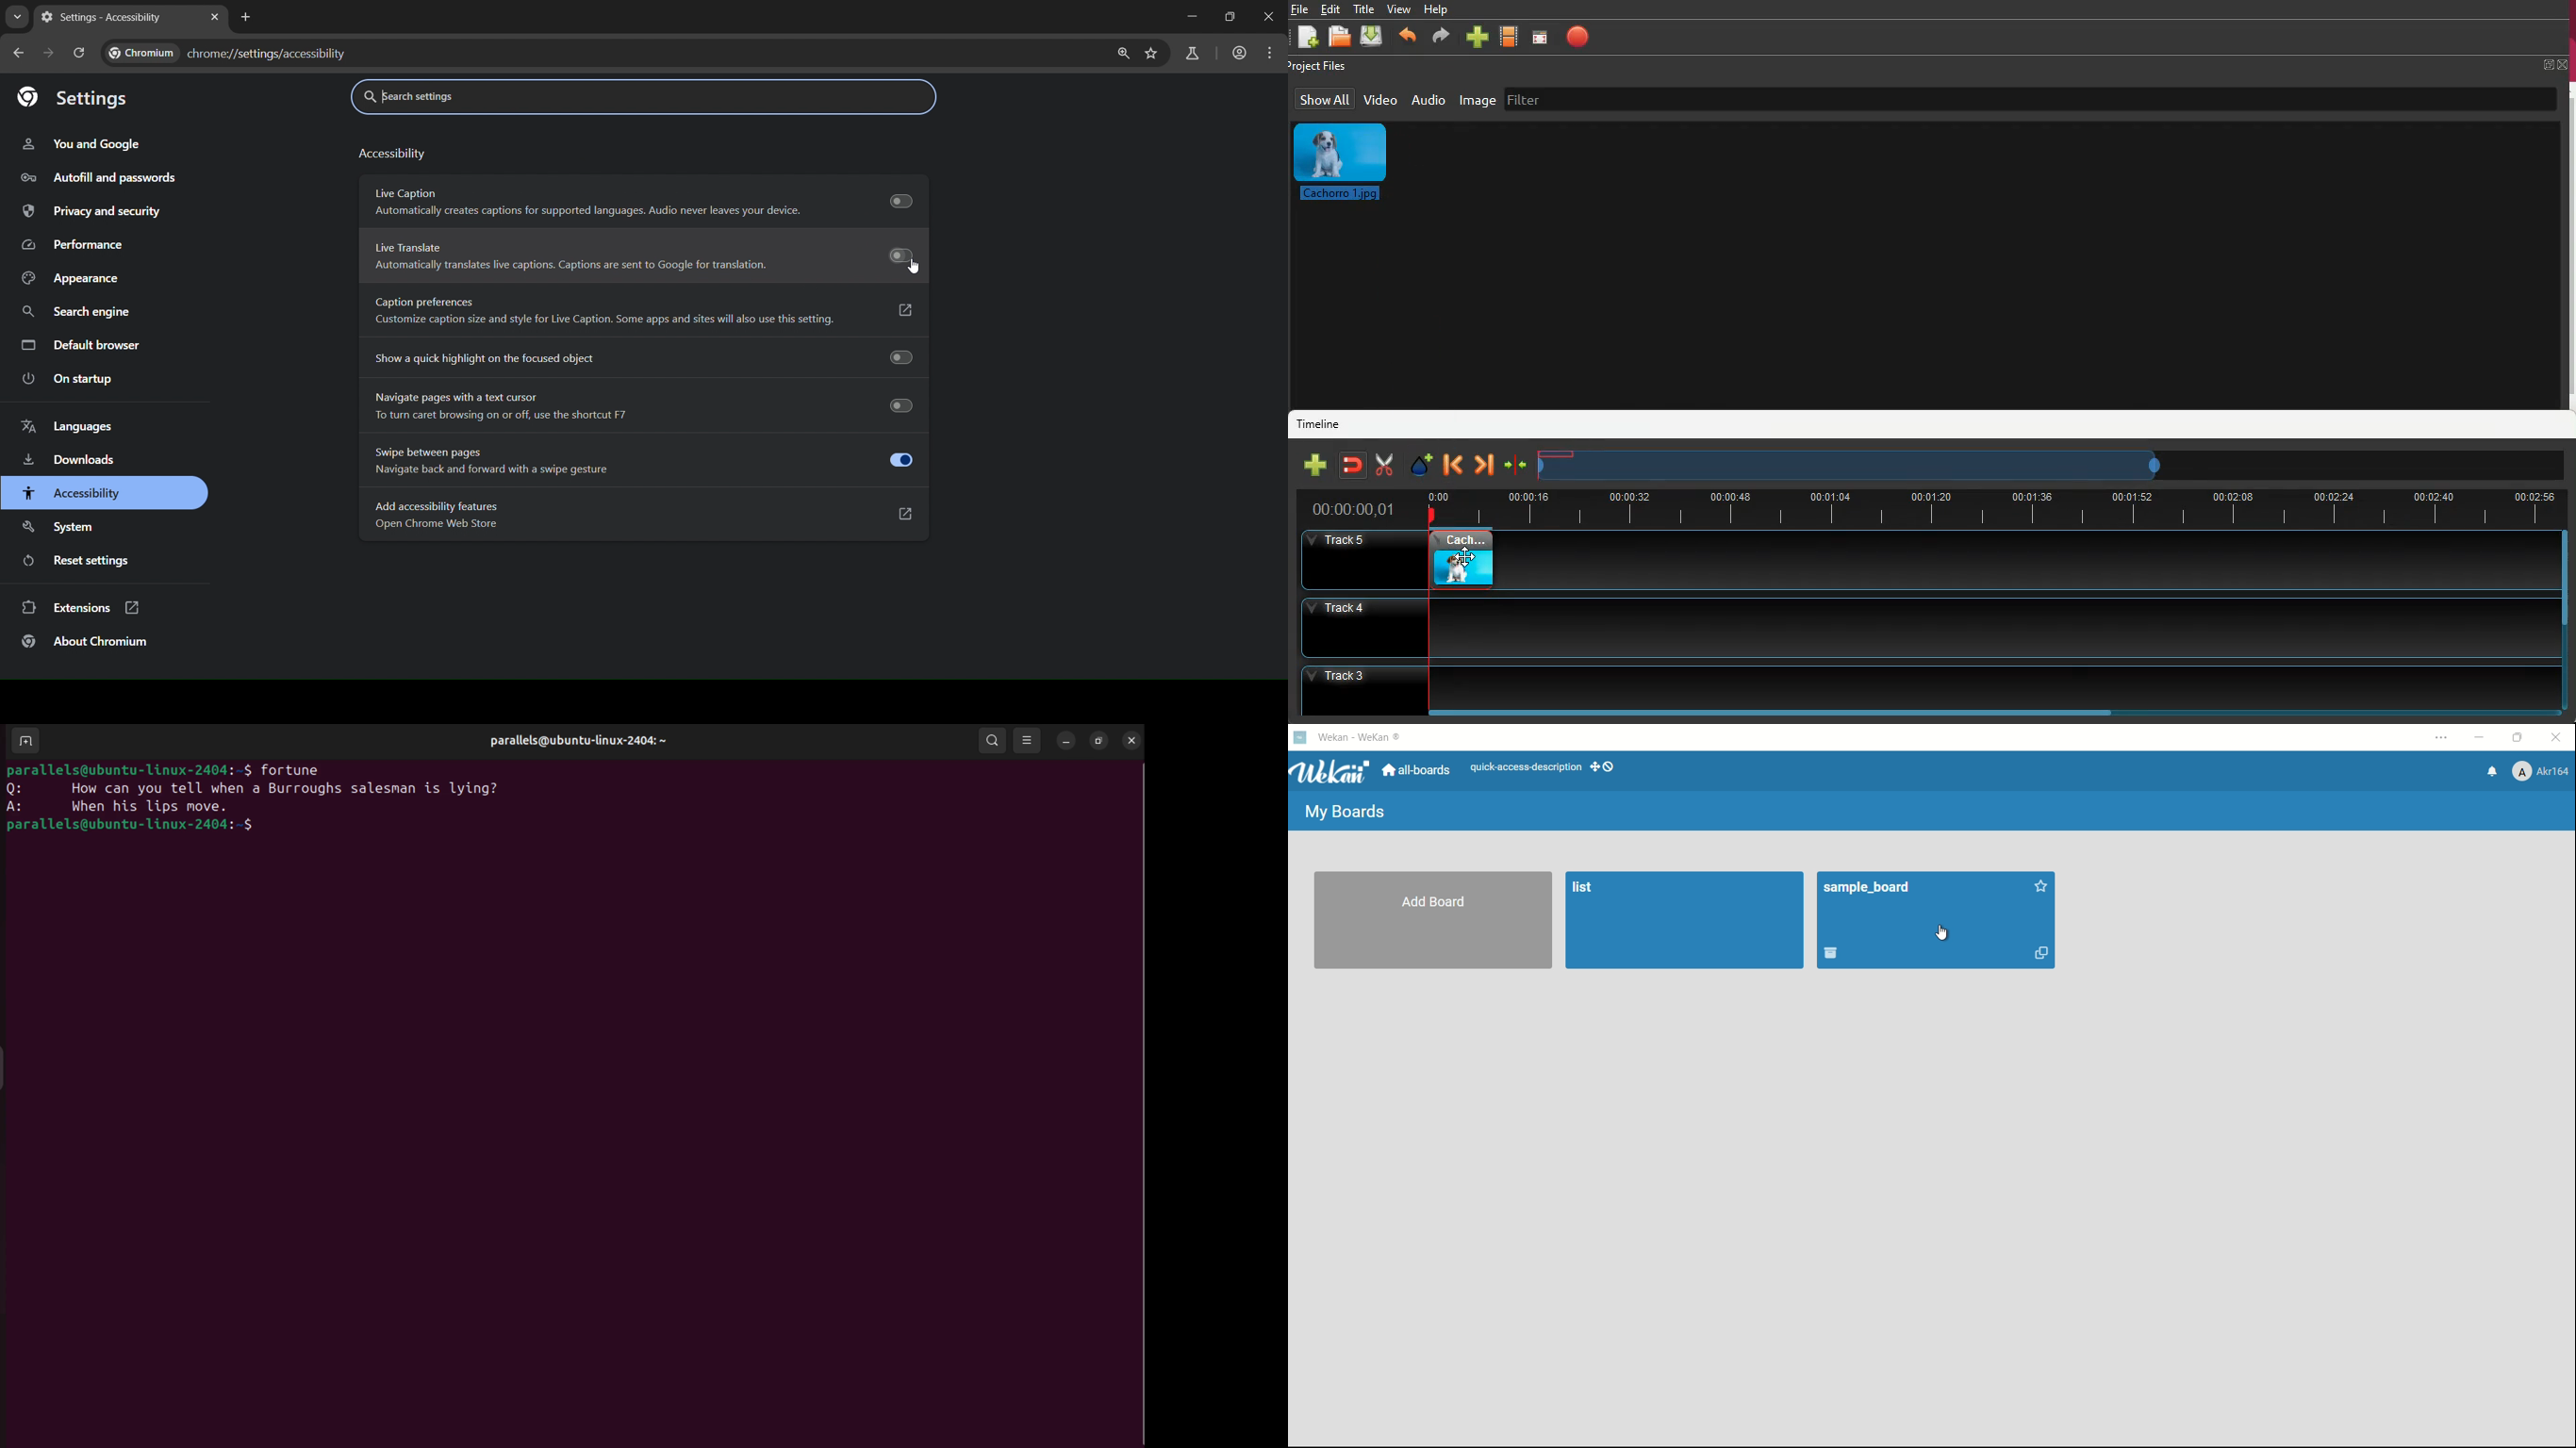 Image resolution: width=2576 pixels, height=1456 pixels. Describe the element at coordinates (80, 345) in the screenshot. I see `default browser` at that location.